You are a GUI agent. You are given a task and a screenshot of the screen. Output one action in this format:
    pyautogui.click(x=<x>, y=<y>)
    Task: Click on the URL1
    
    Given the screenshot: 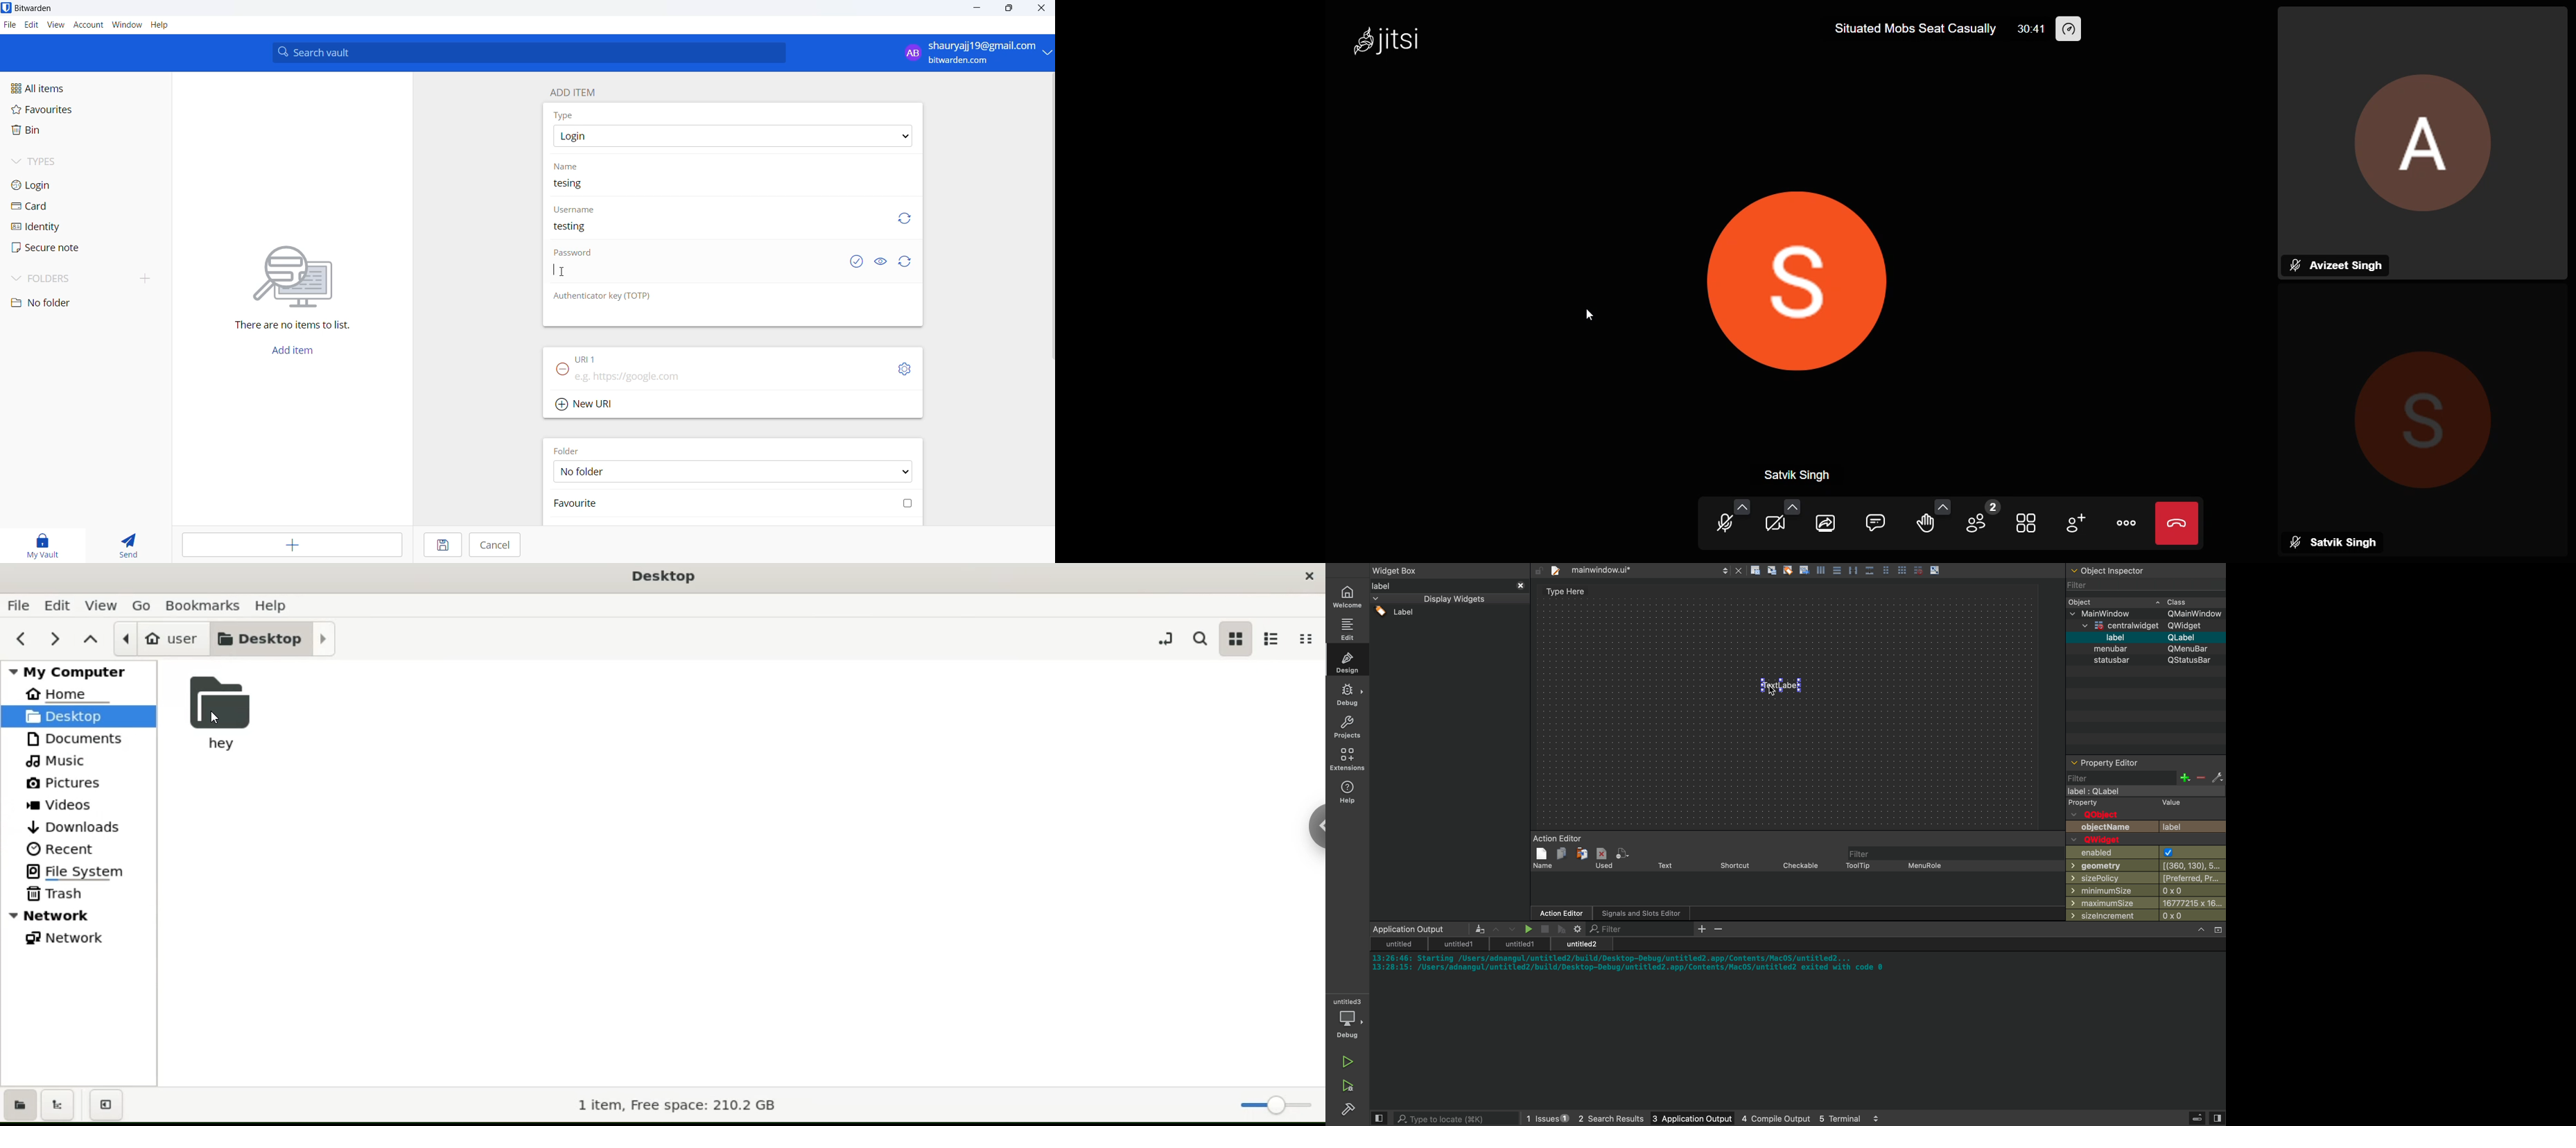 What is the action you would take?
    pyautogui.click(x=595, y=357)
    